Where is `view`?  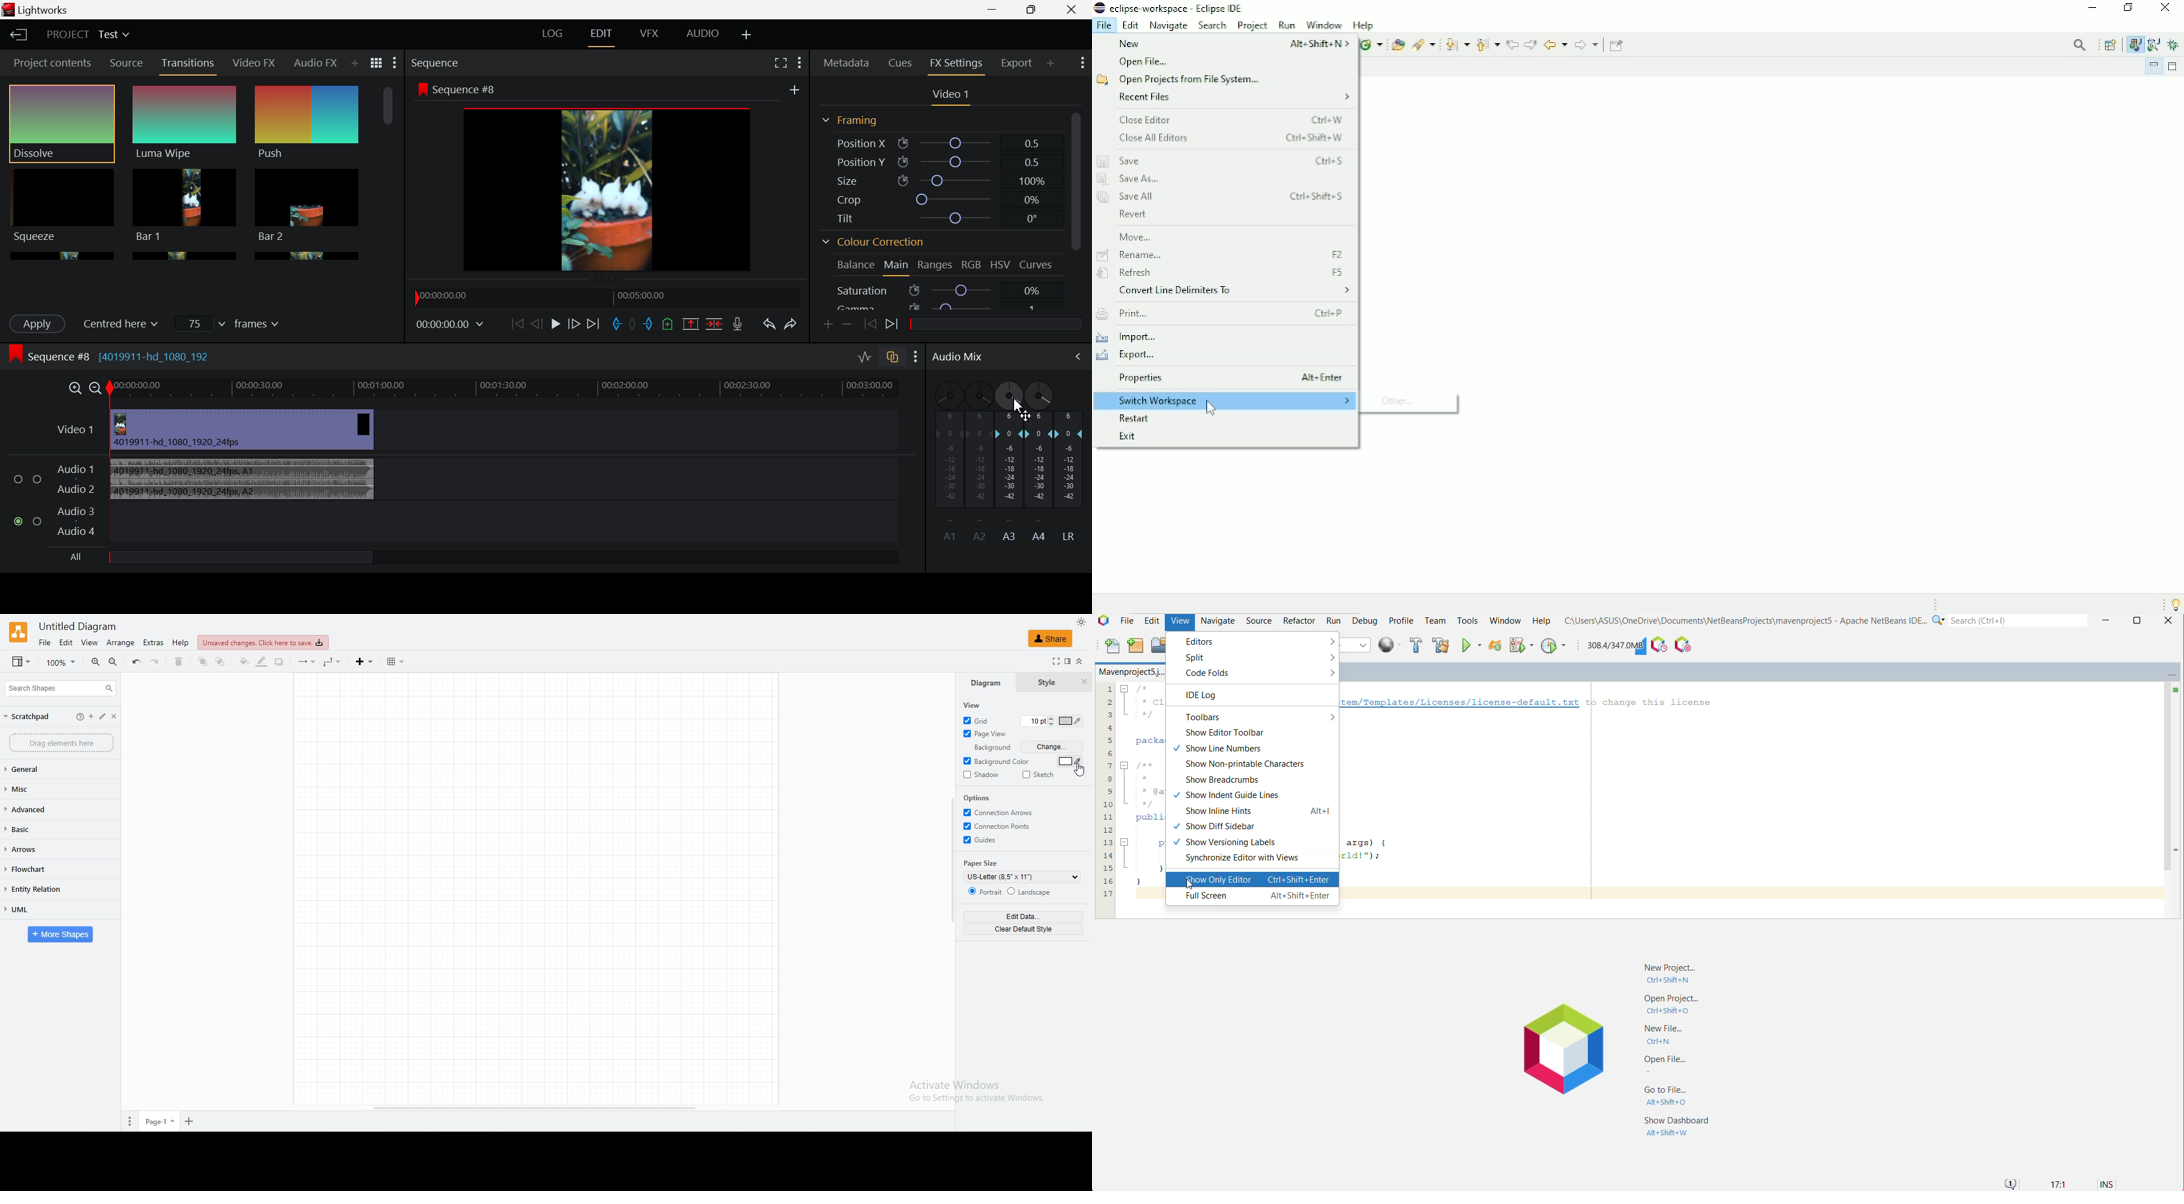
view is located at coordinates (22, 662).